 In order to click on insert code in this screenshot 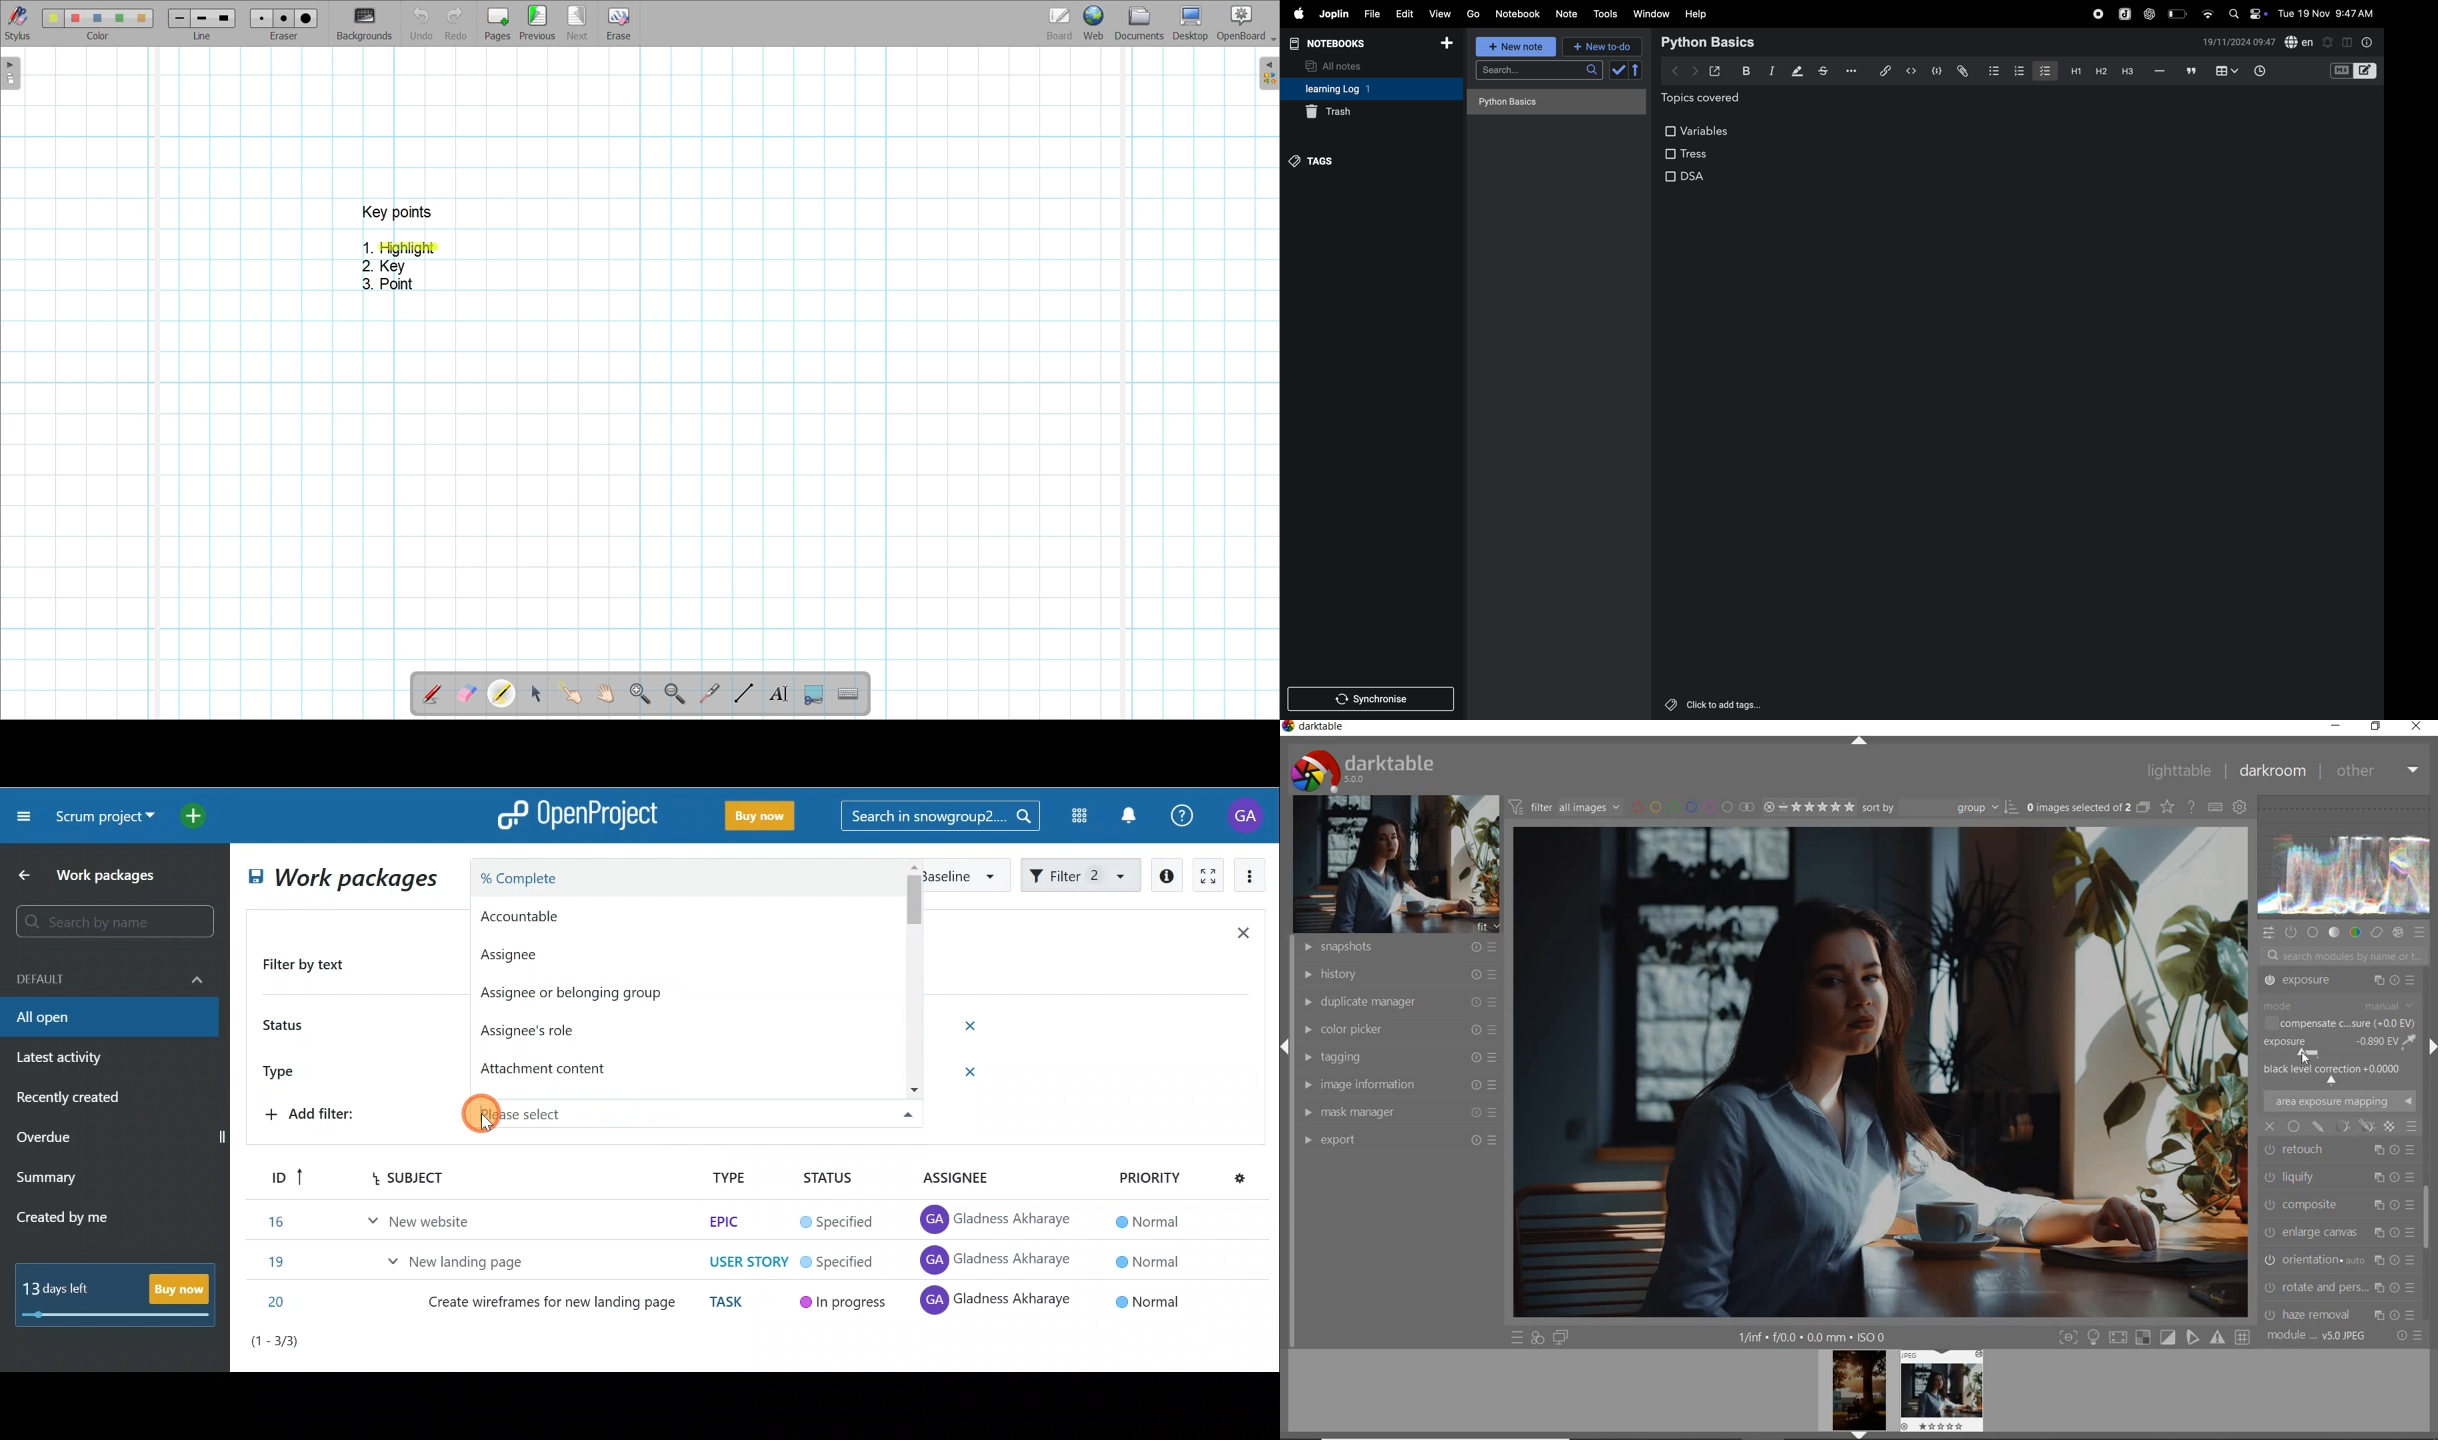, I will do `click(1912, 71)`.